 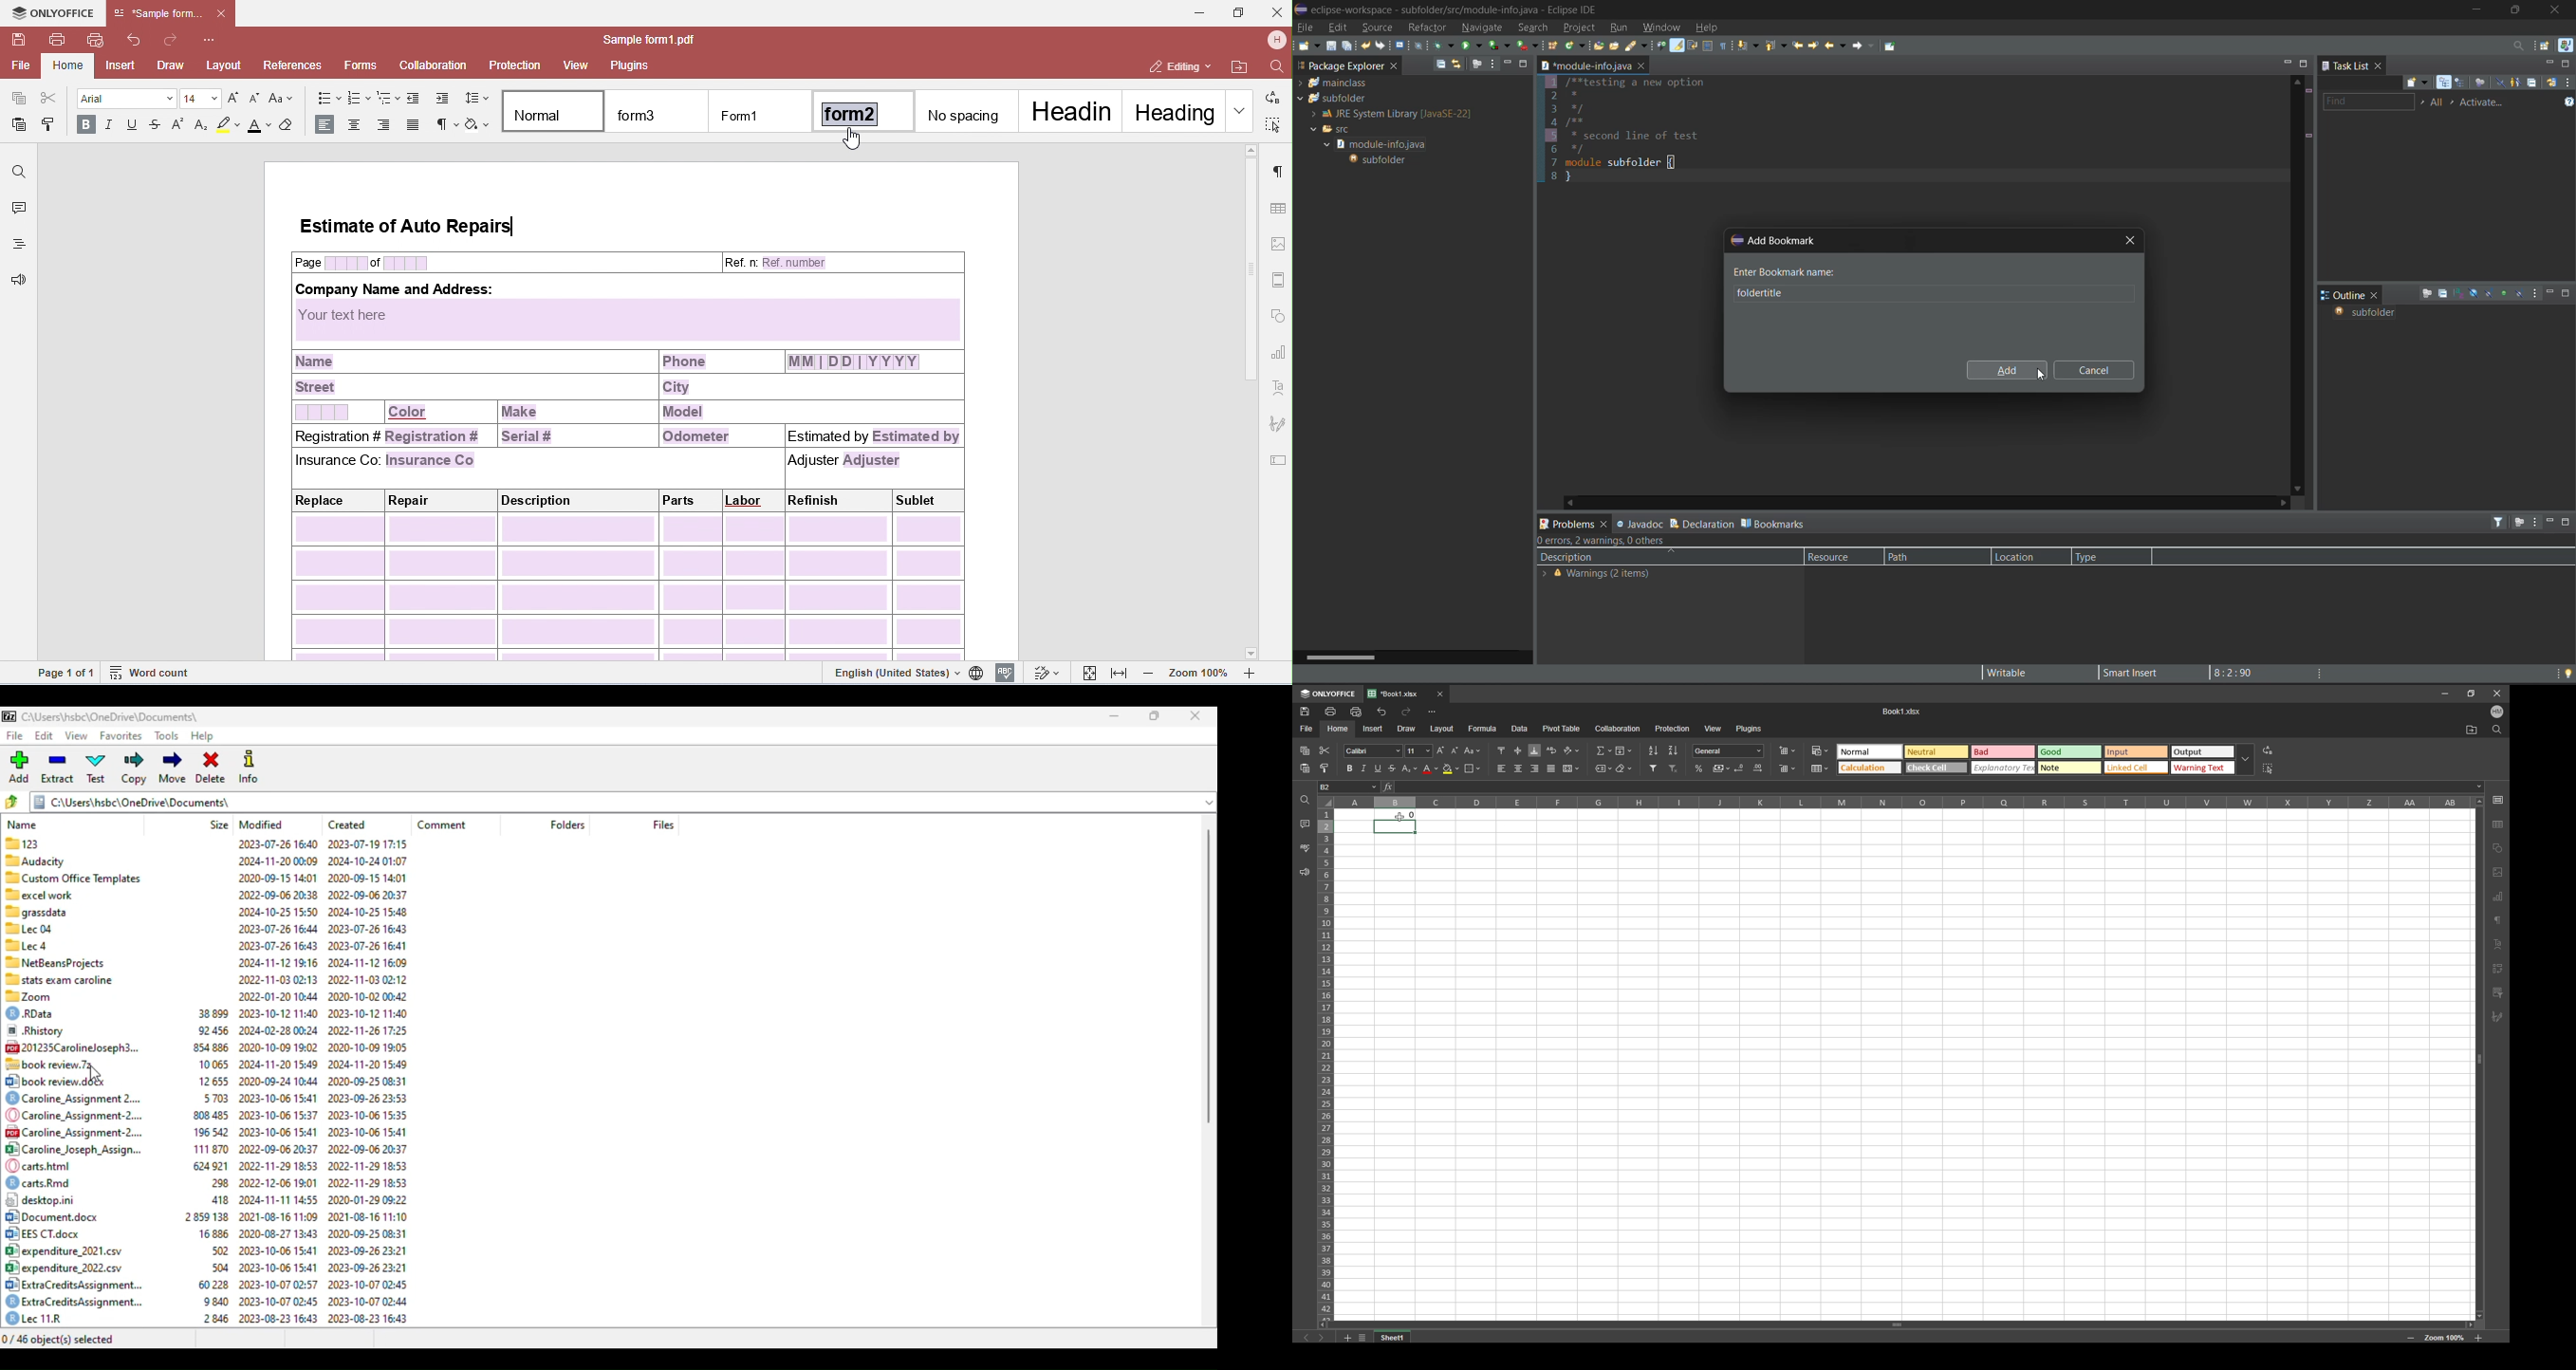 I want to click on maximize, so click(x=2567, y=294).